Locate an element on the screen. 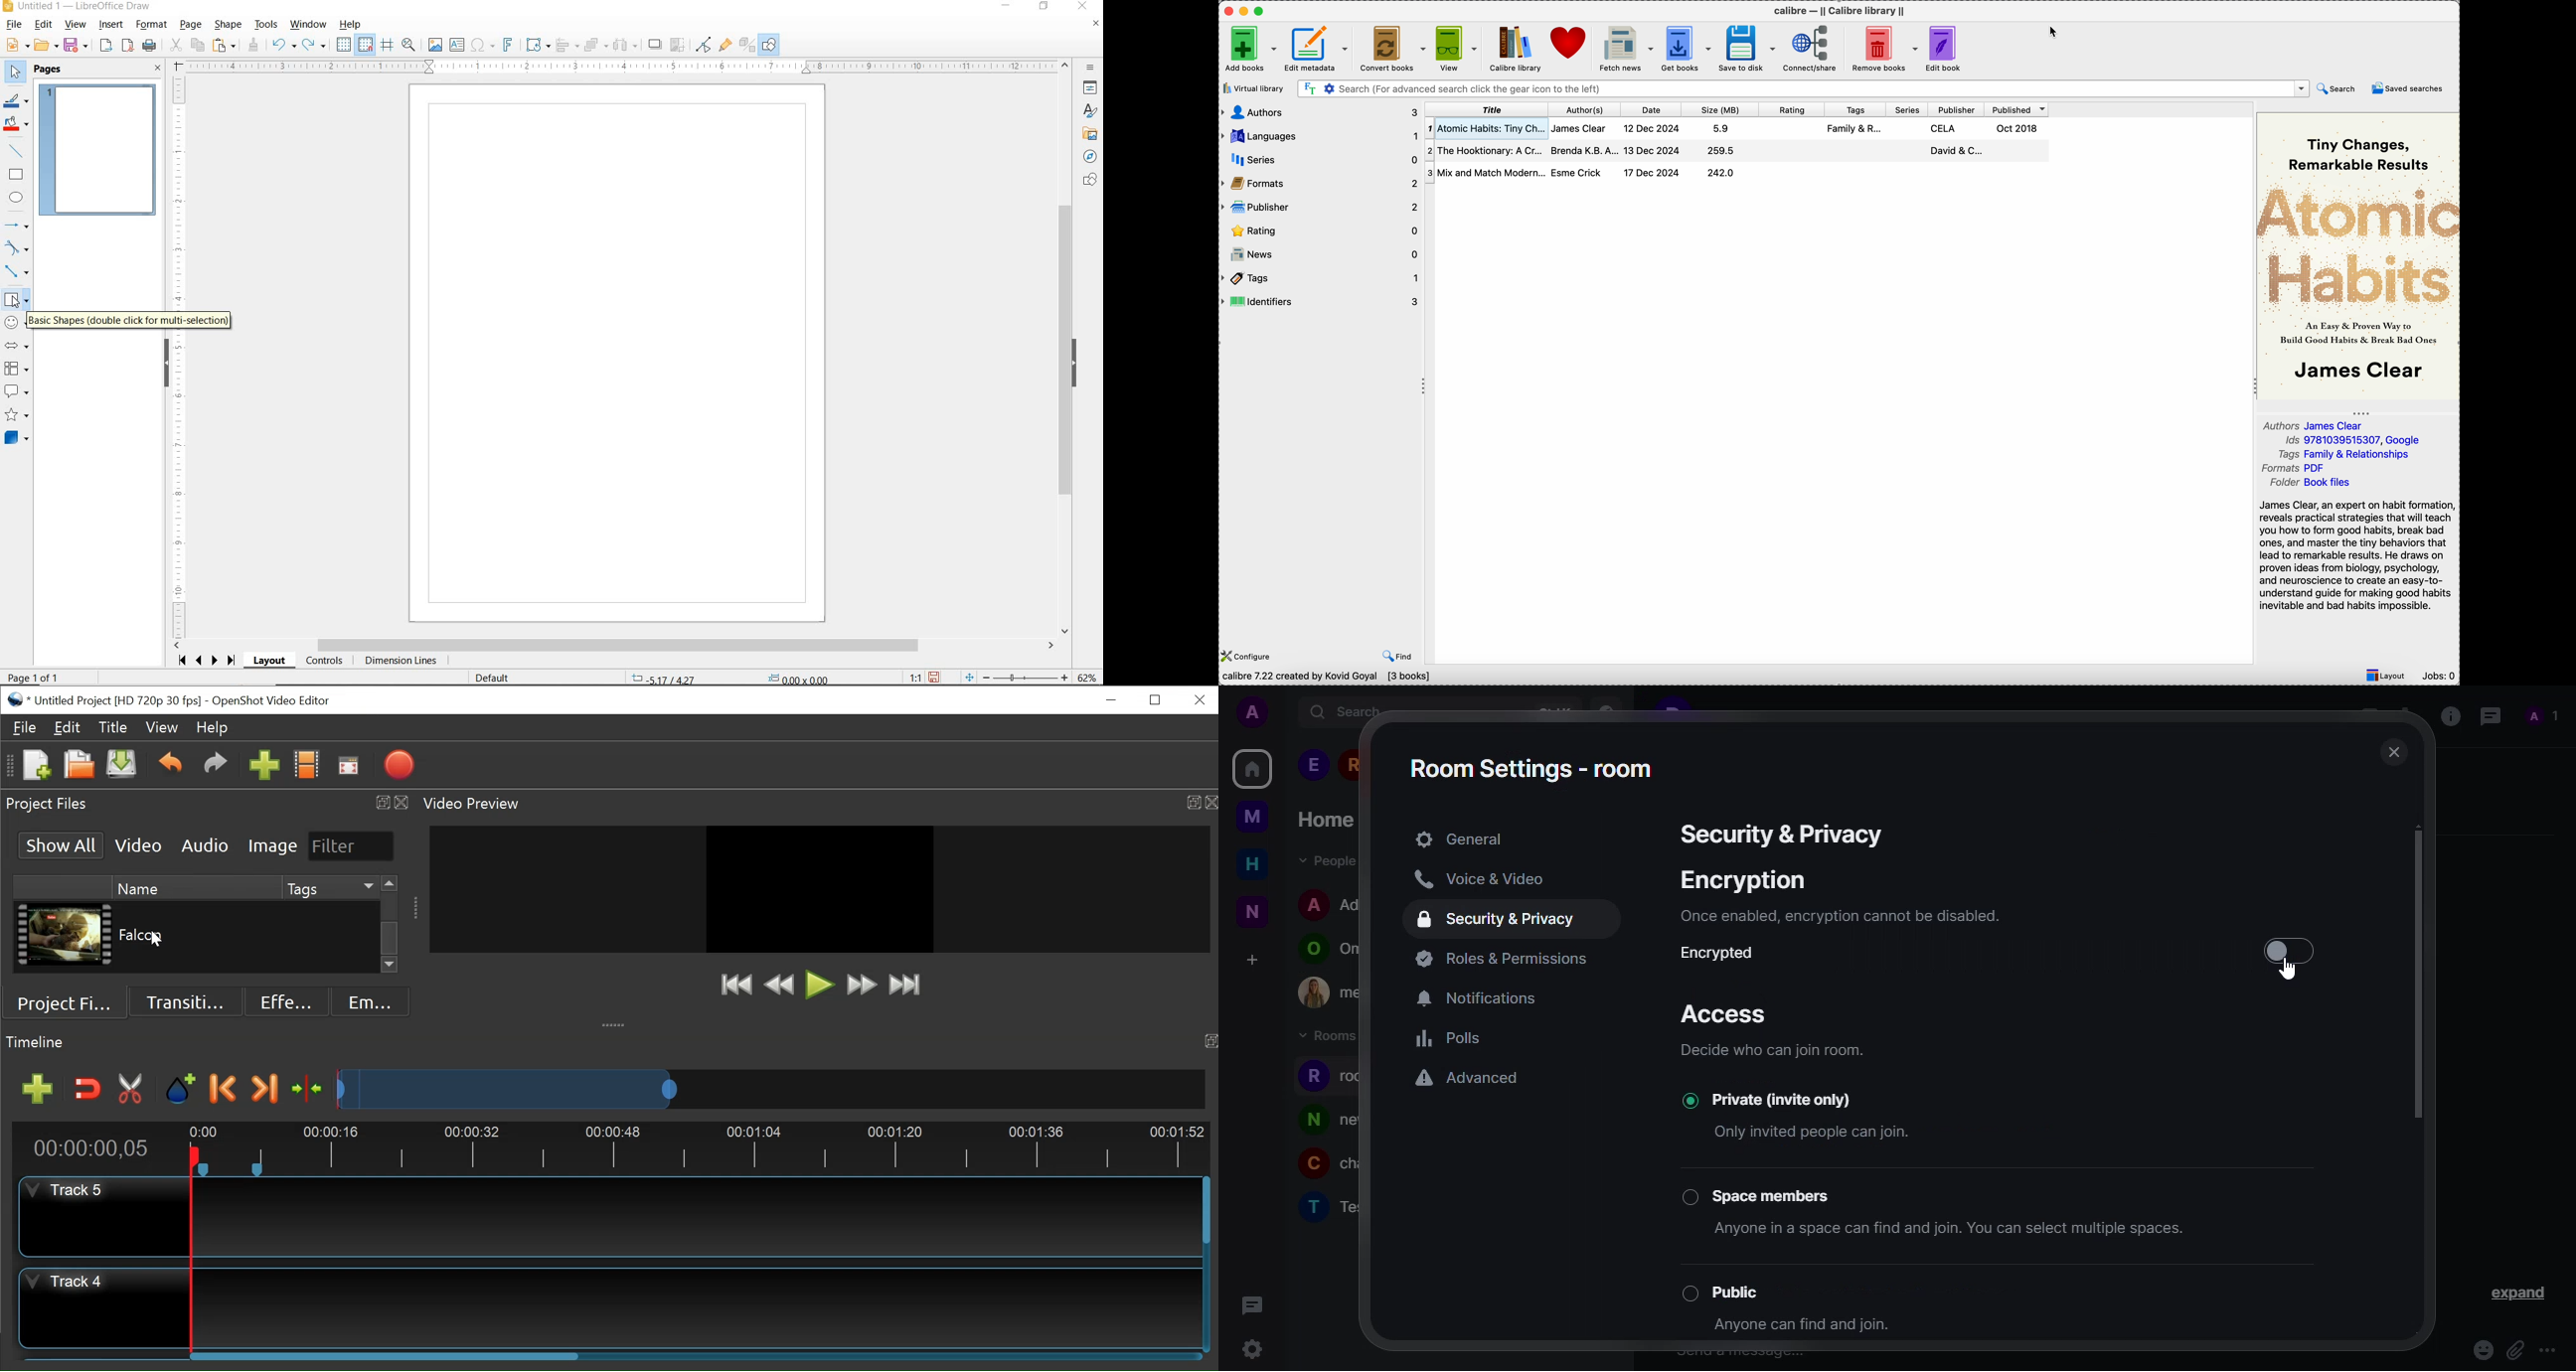  close program is located at coordinates (1228, 10).